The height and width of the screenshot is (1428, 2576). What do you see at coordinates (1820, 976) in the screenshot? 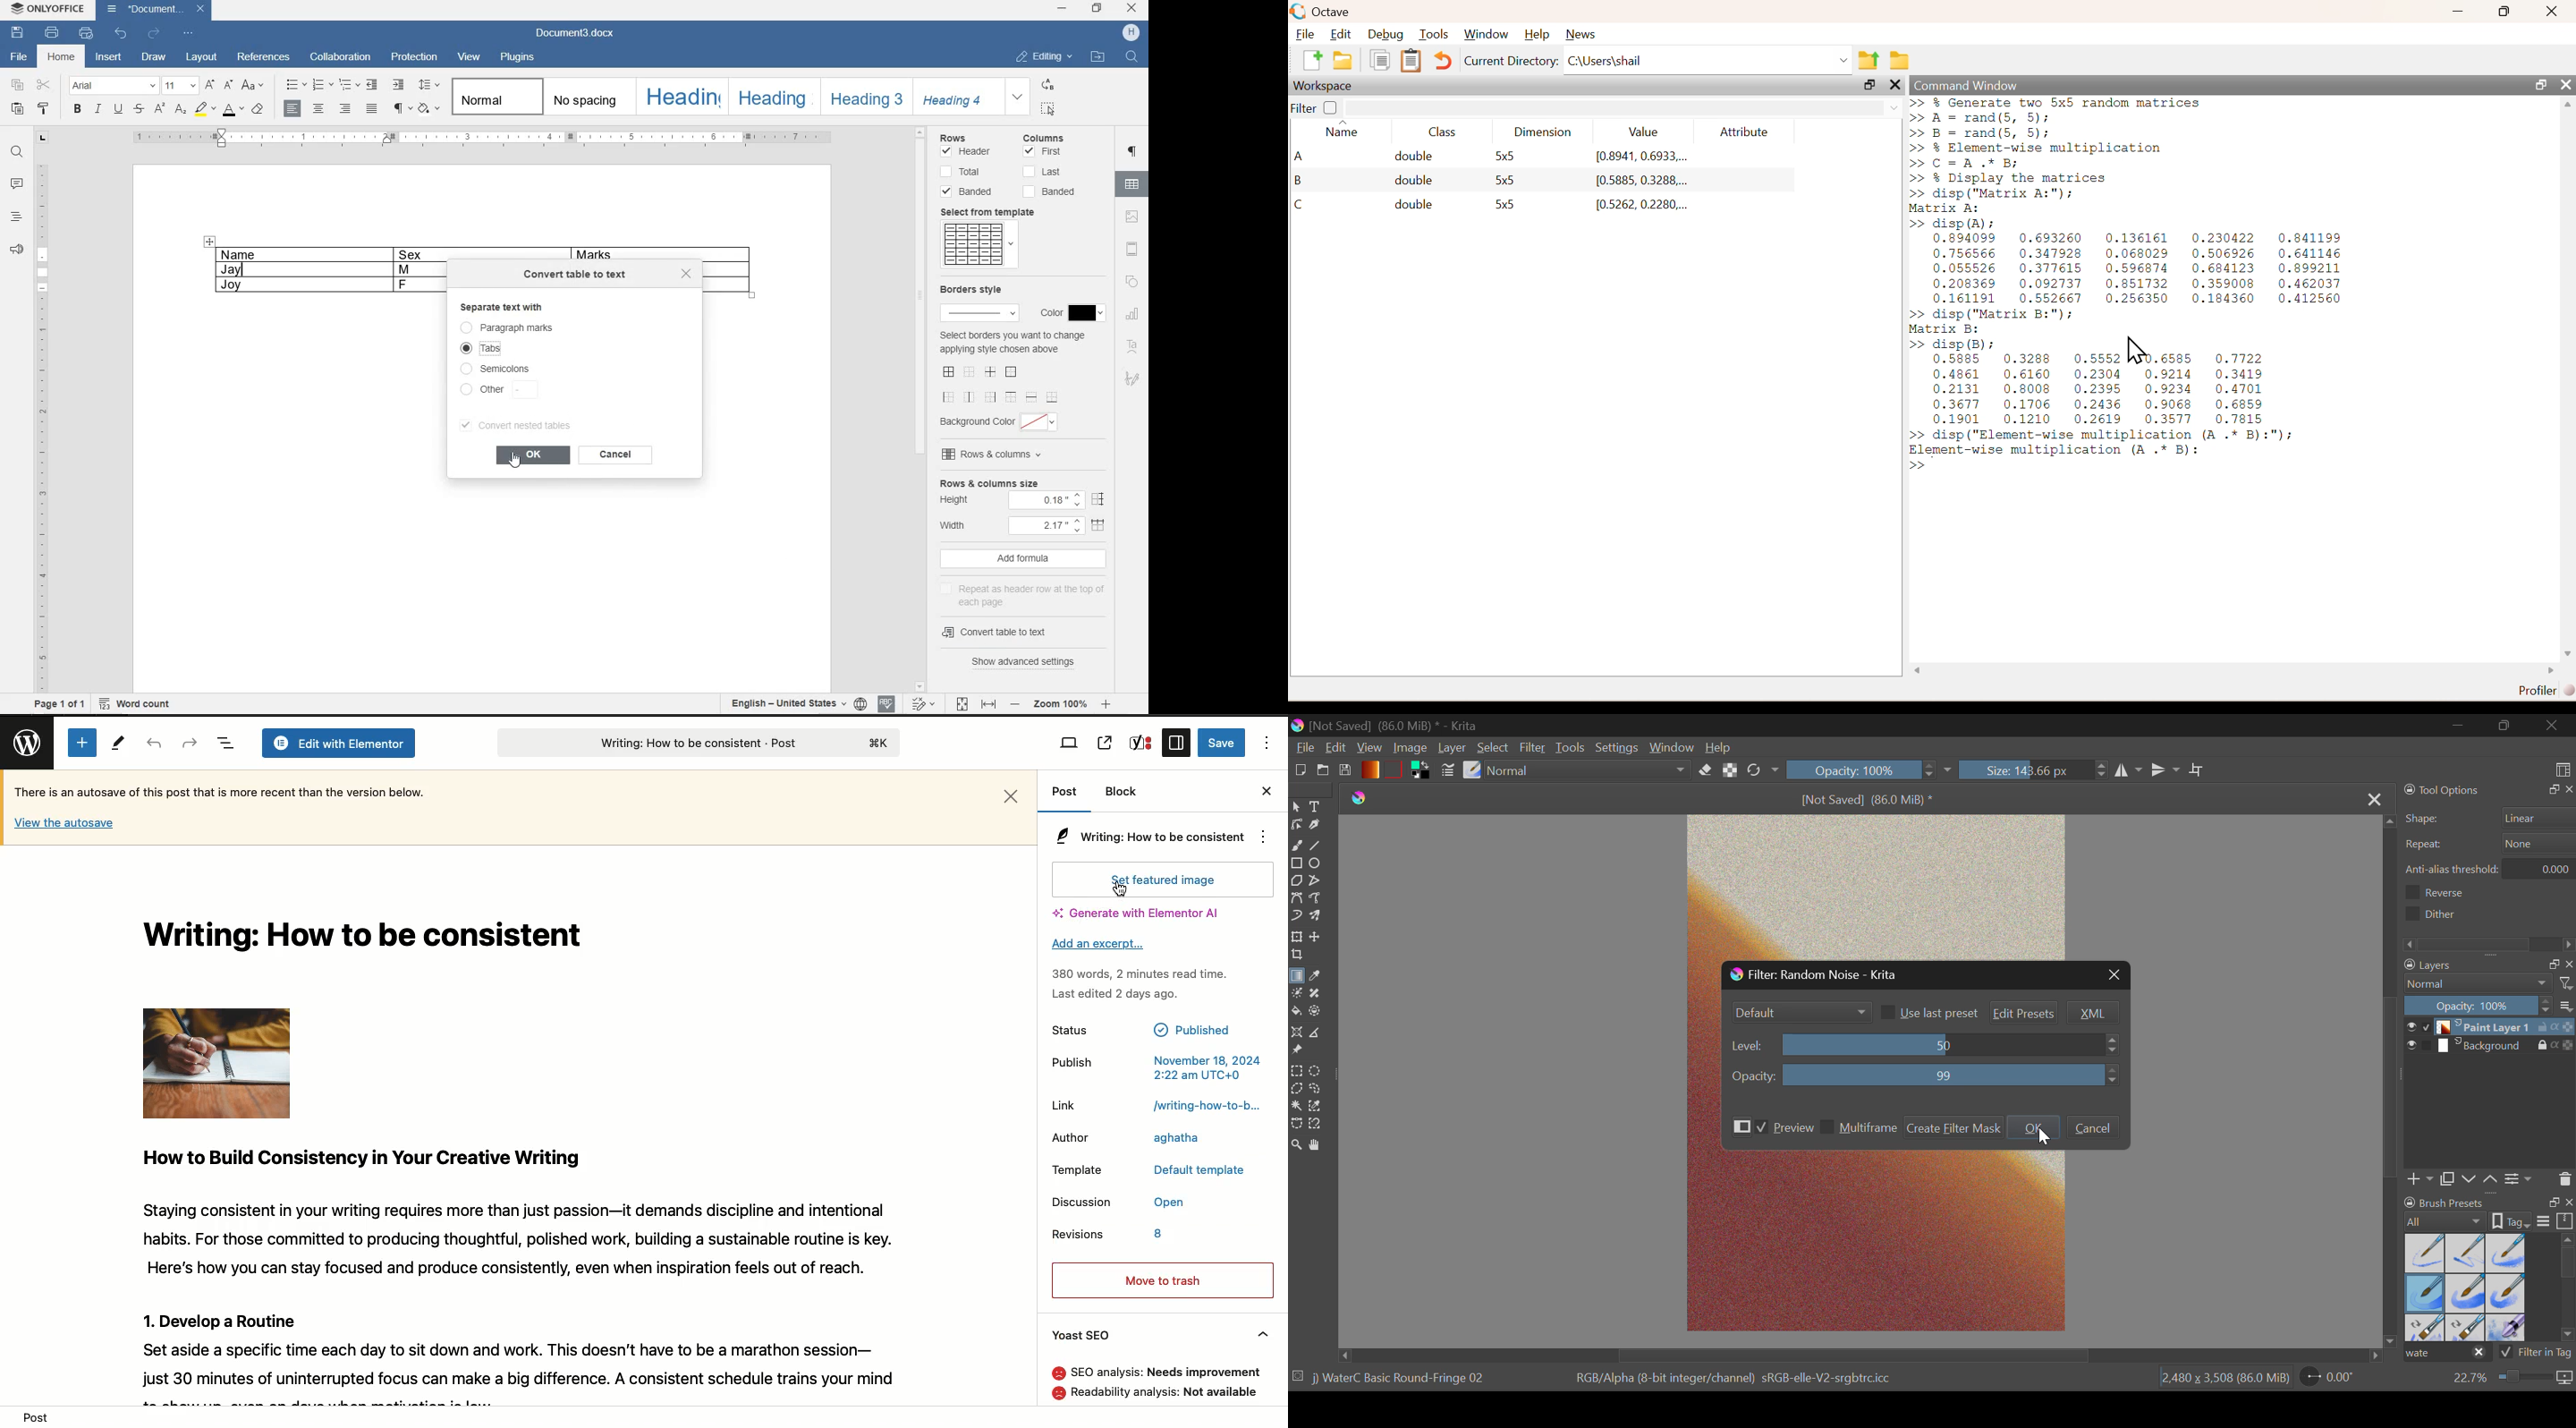
I see `Window Title` at bounding box center [1820, 976].